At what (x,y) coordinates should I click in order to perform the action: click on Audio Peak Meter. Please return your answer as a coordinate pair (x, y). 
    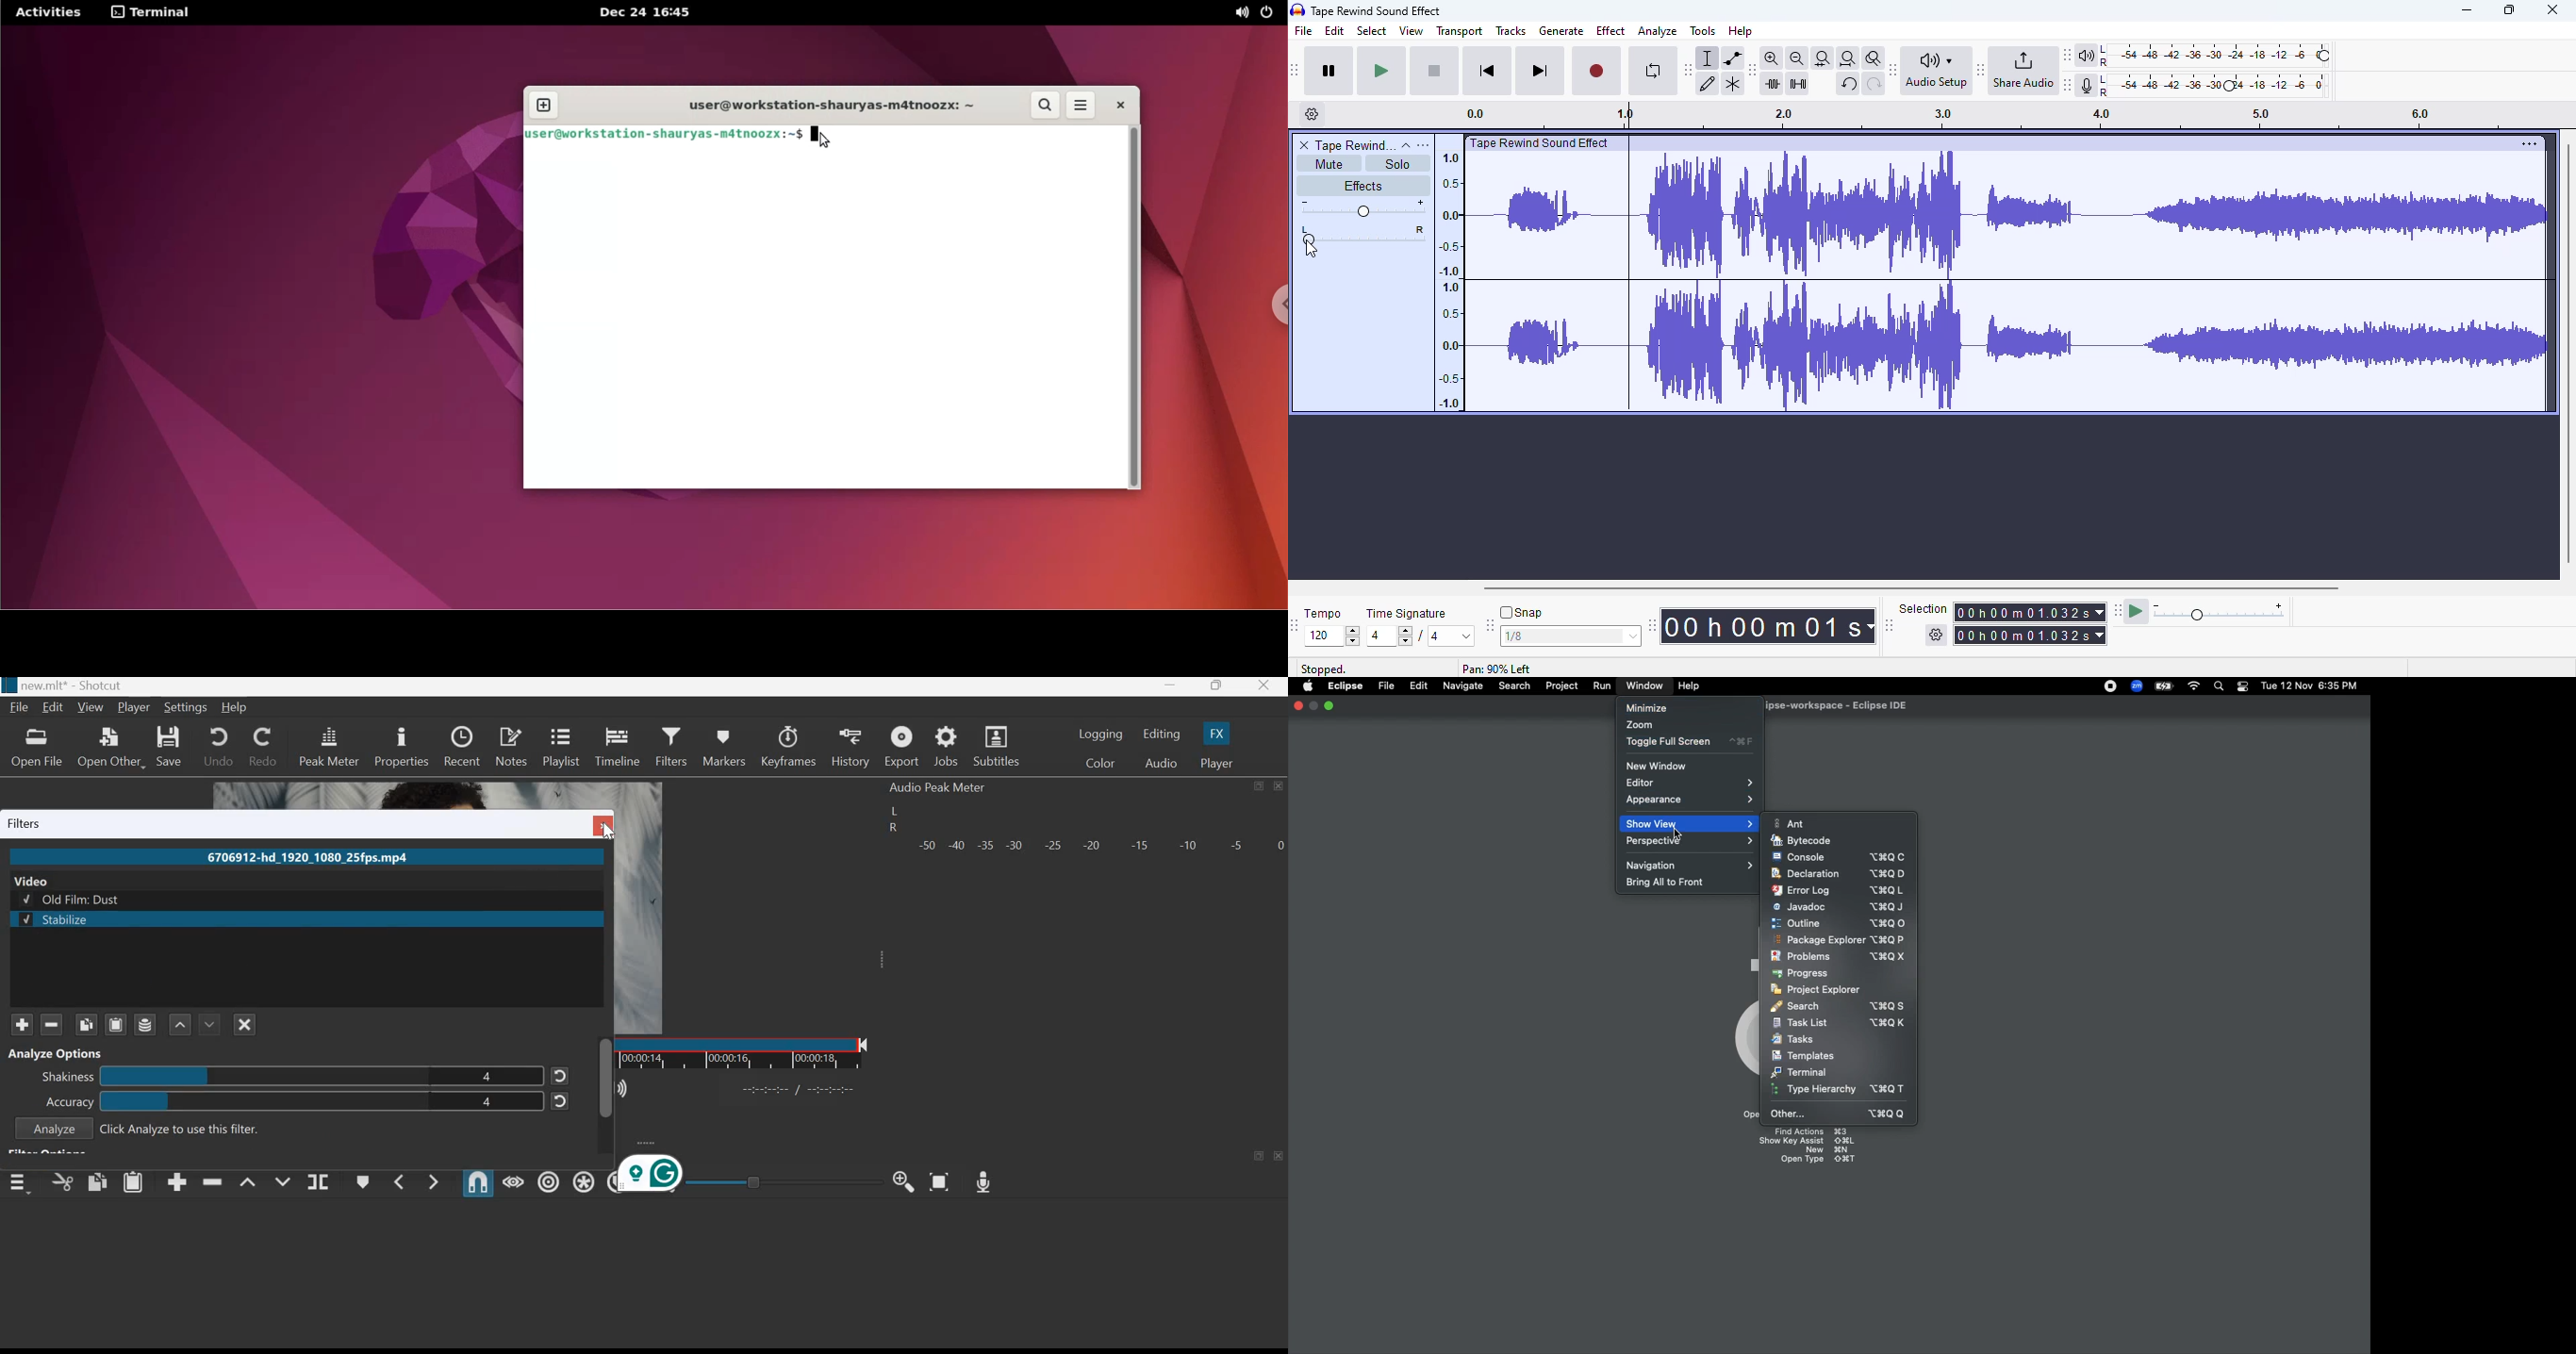
    Looking at the image, I should click on (940, 788).